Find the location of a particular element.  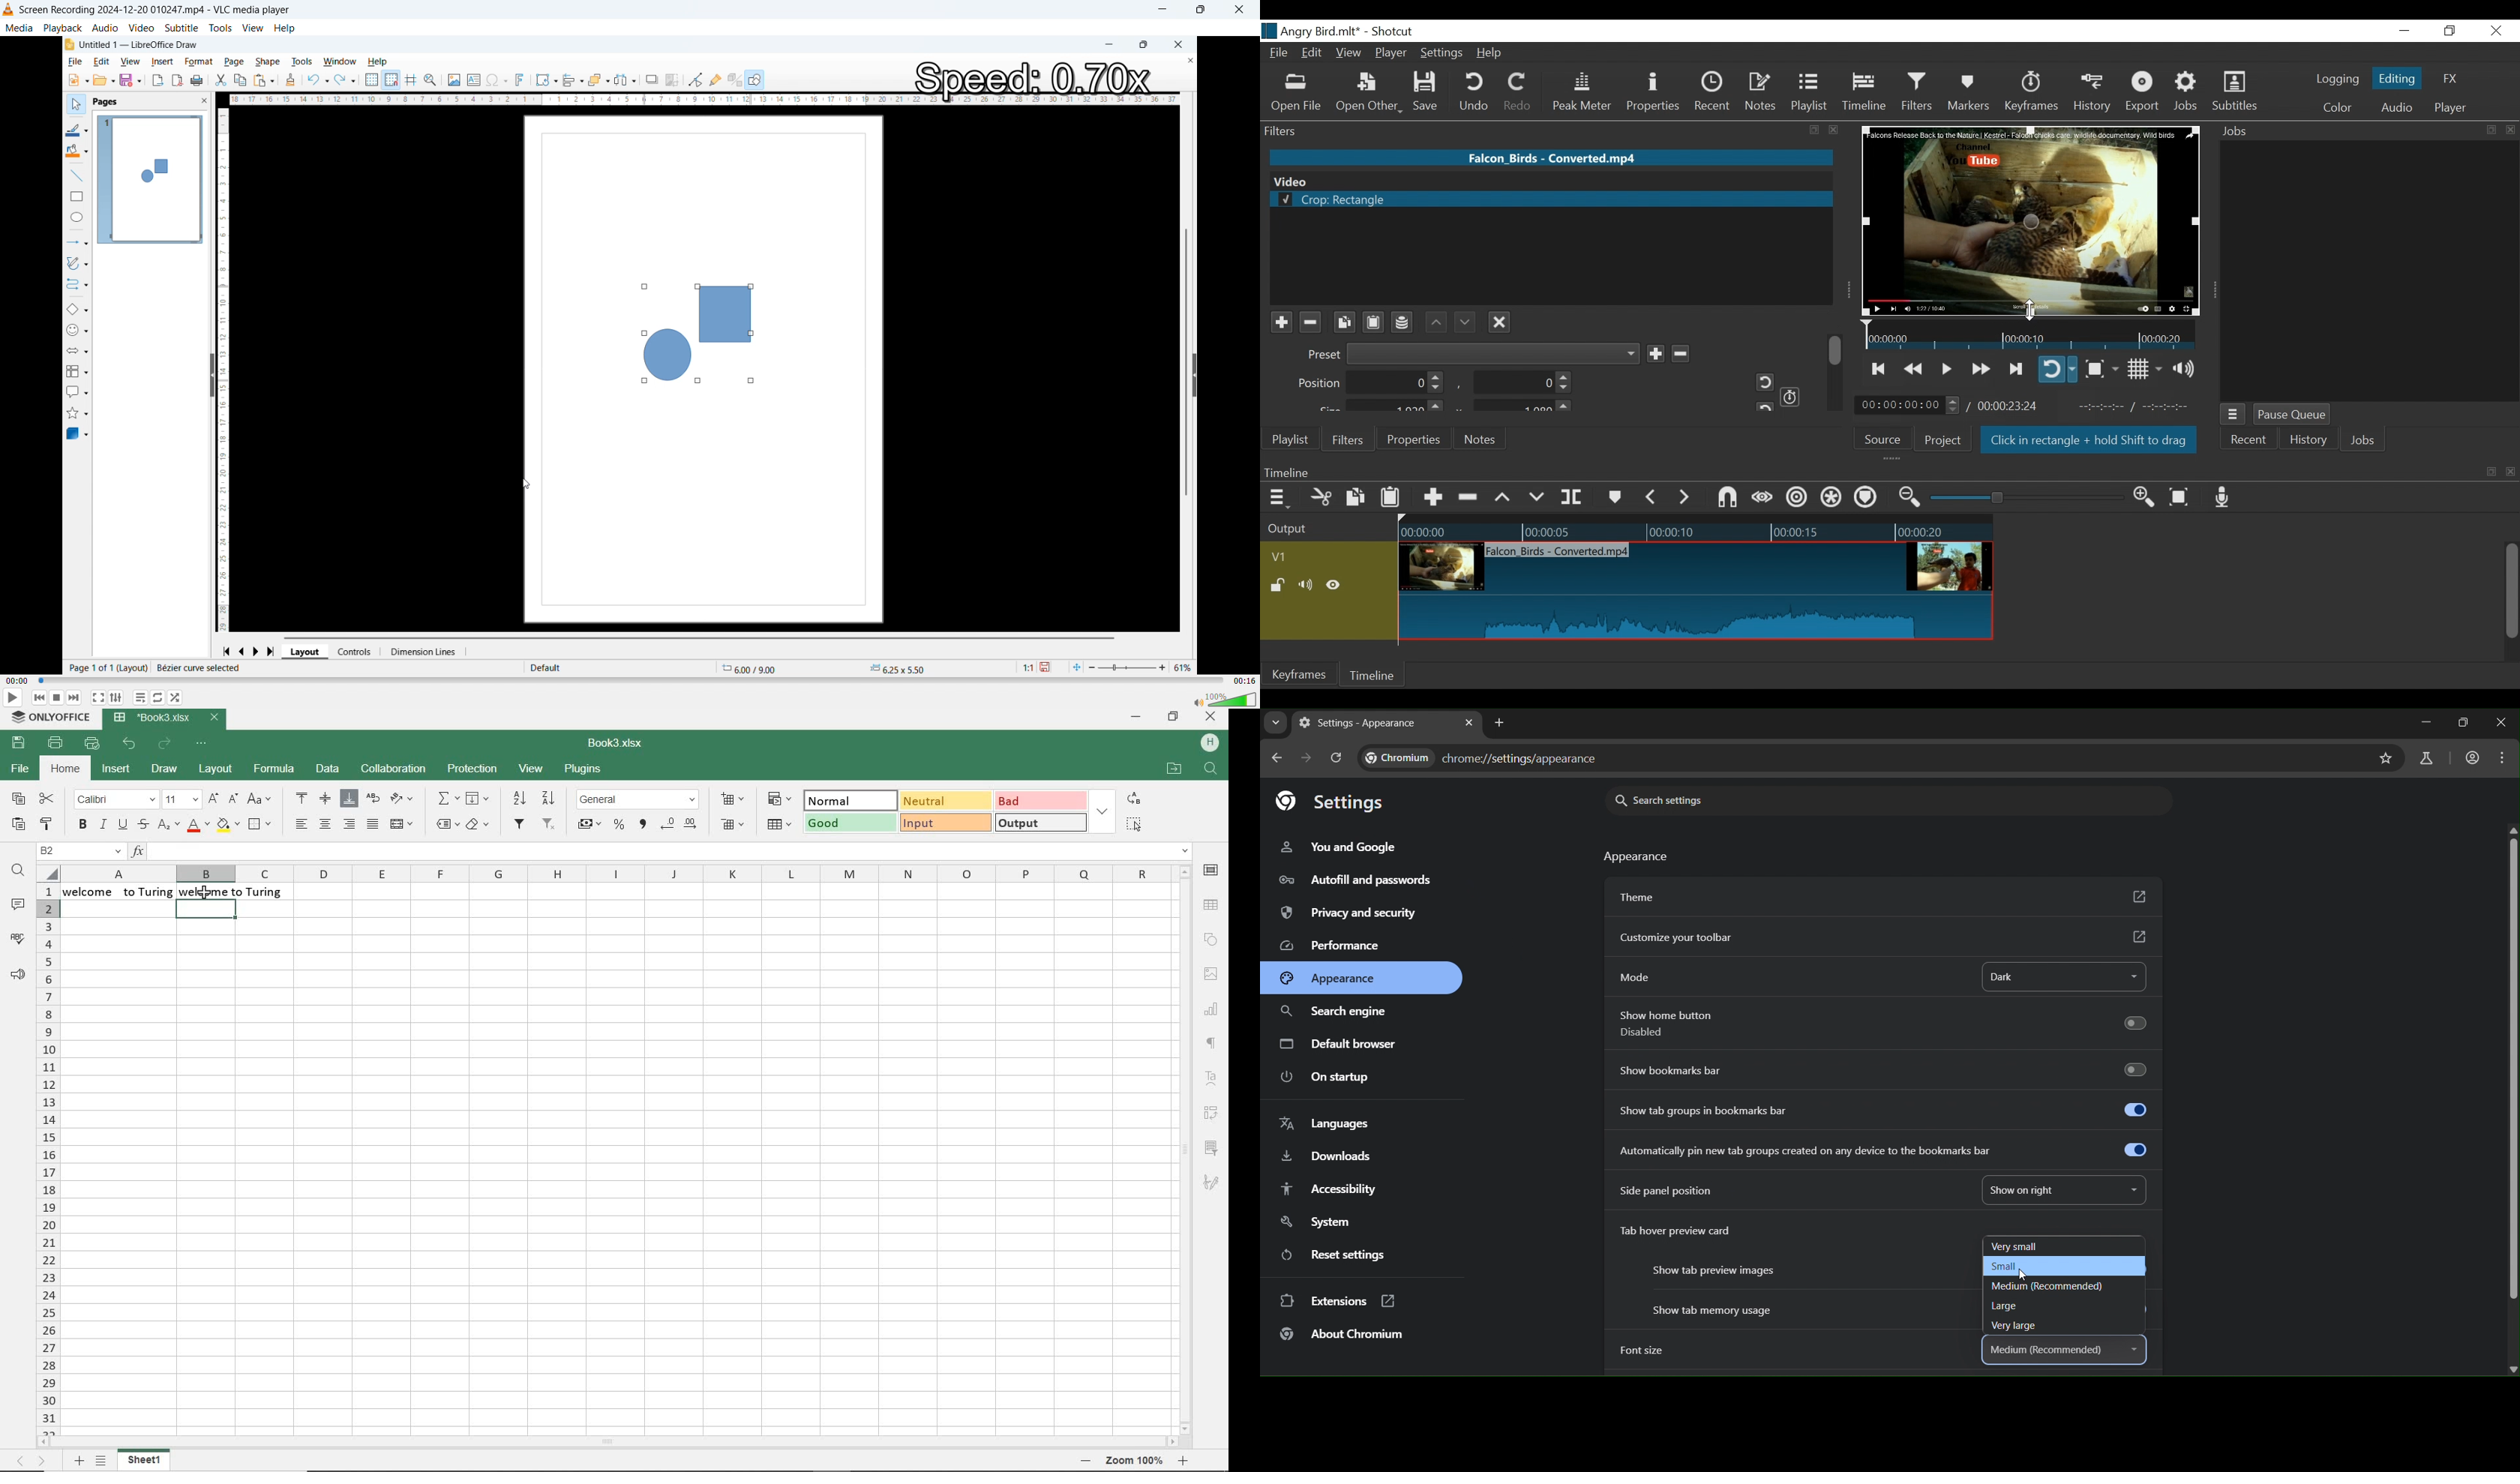

system name is located at coordinates (49, 718).